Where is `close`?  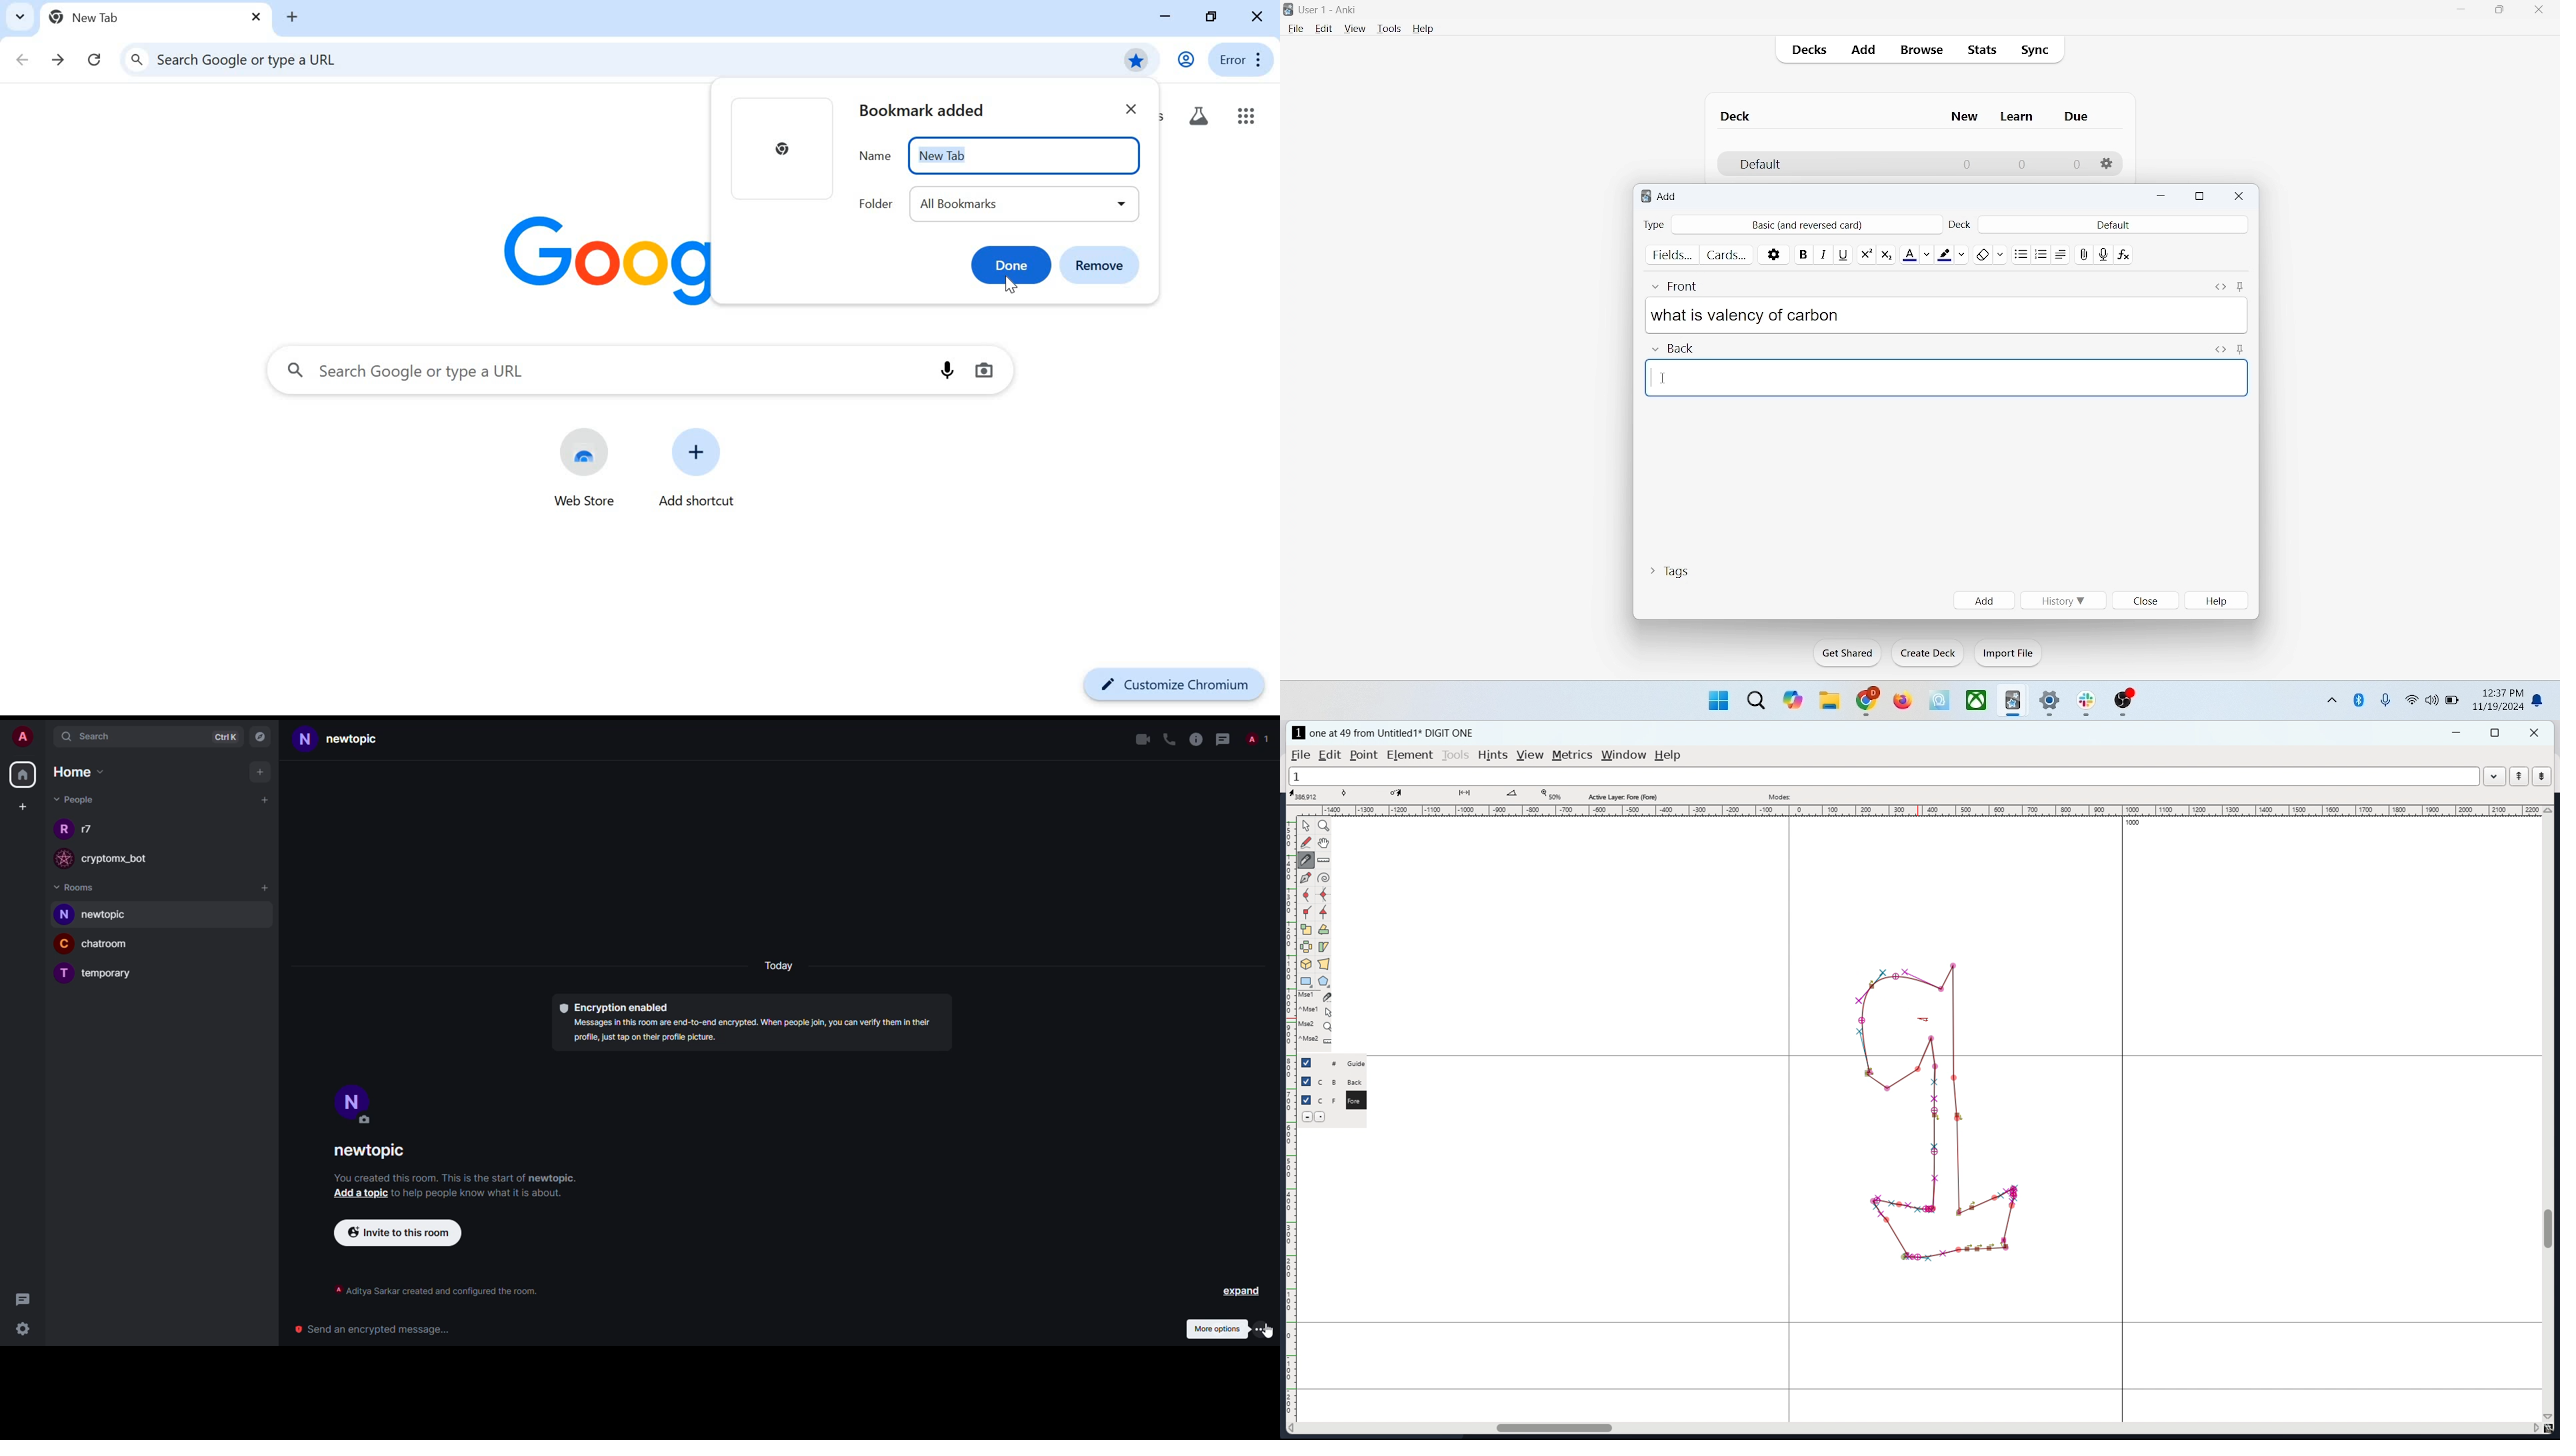
close is located at coordinates (2240, 196).